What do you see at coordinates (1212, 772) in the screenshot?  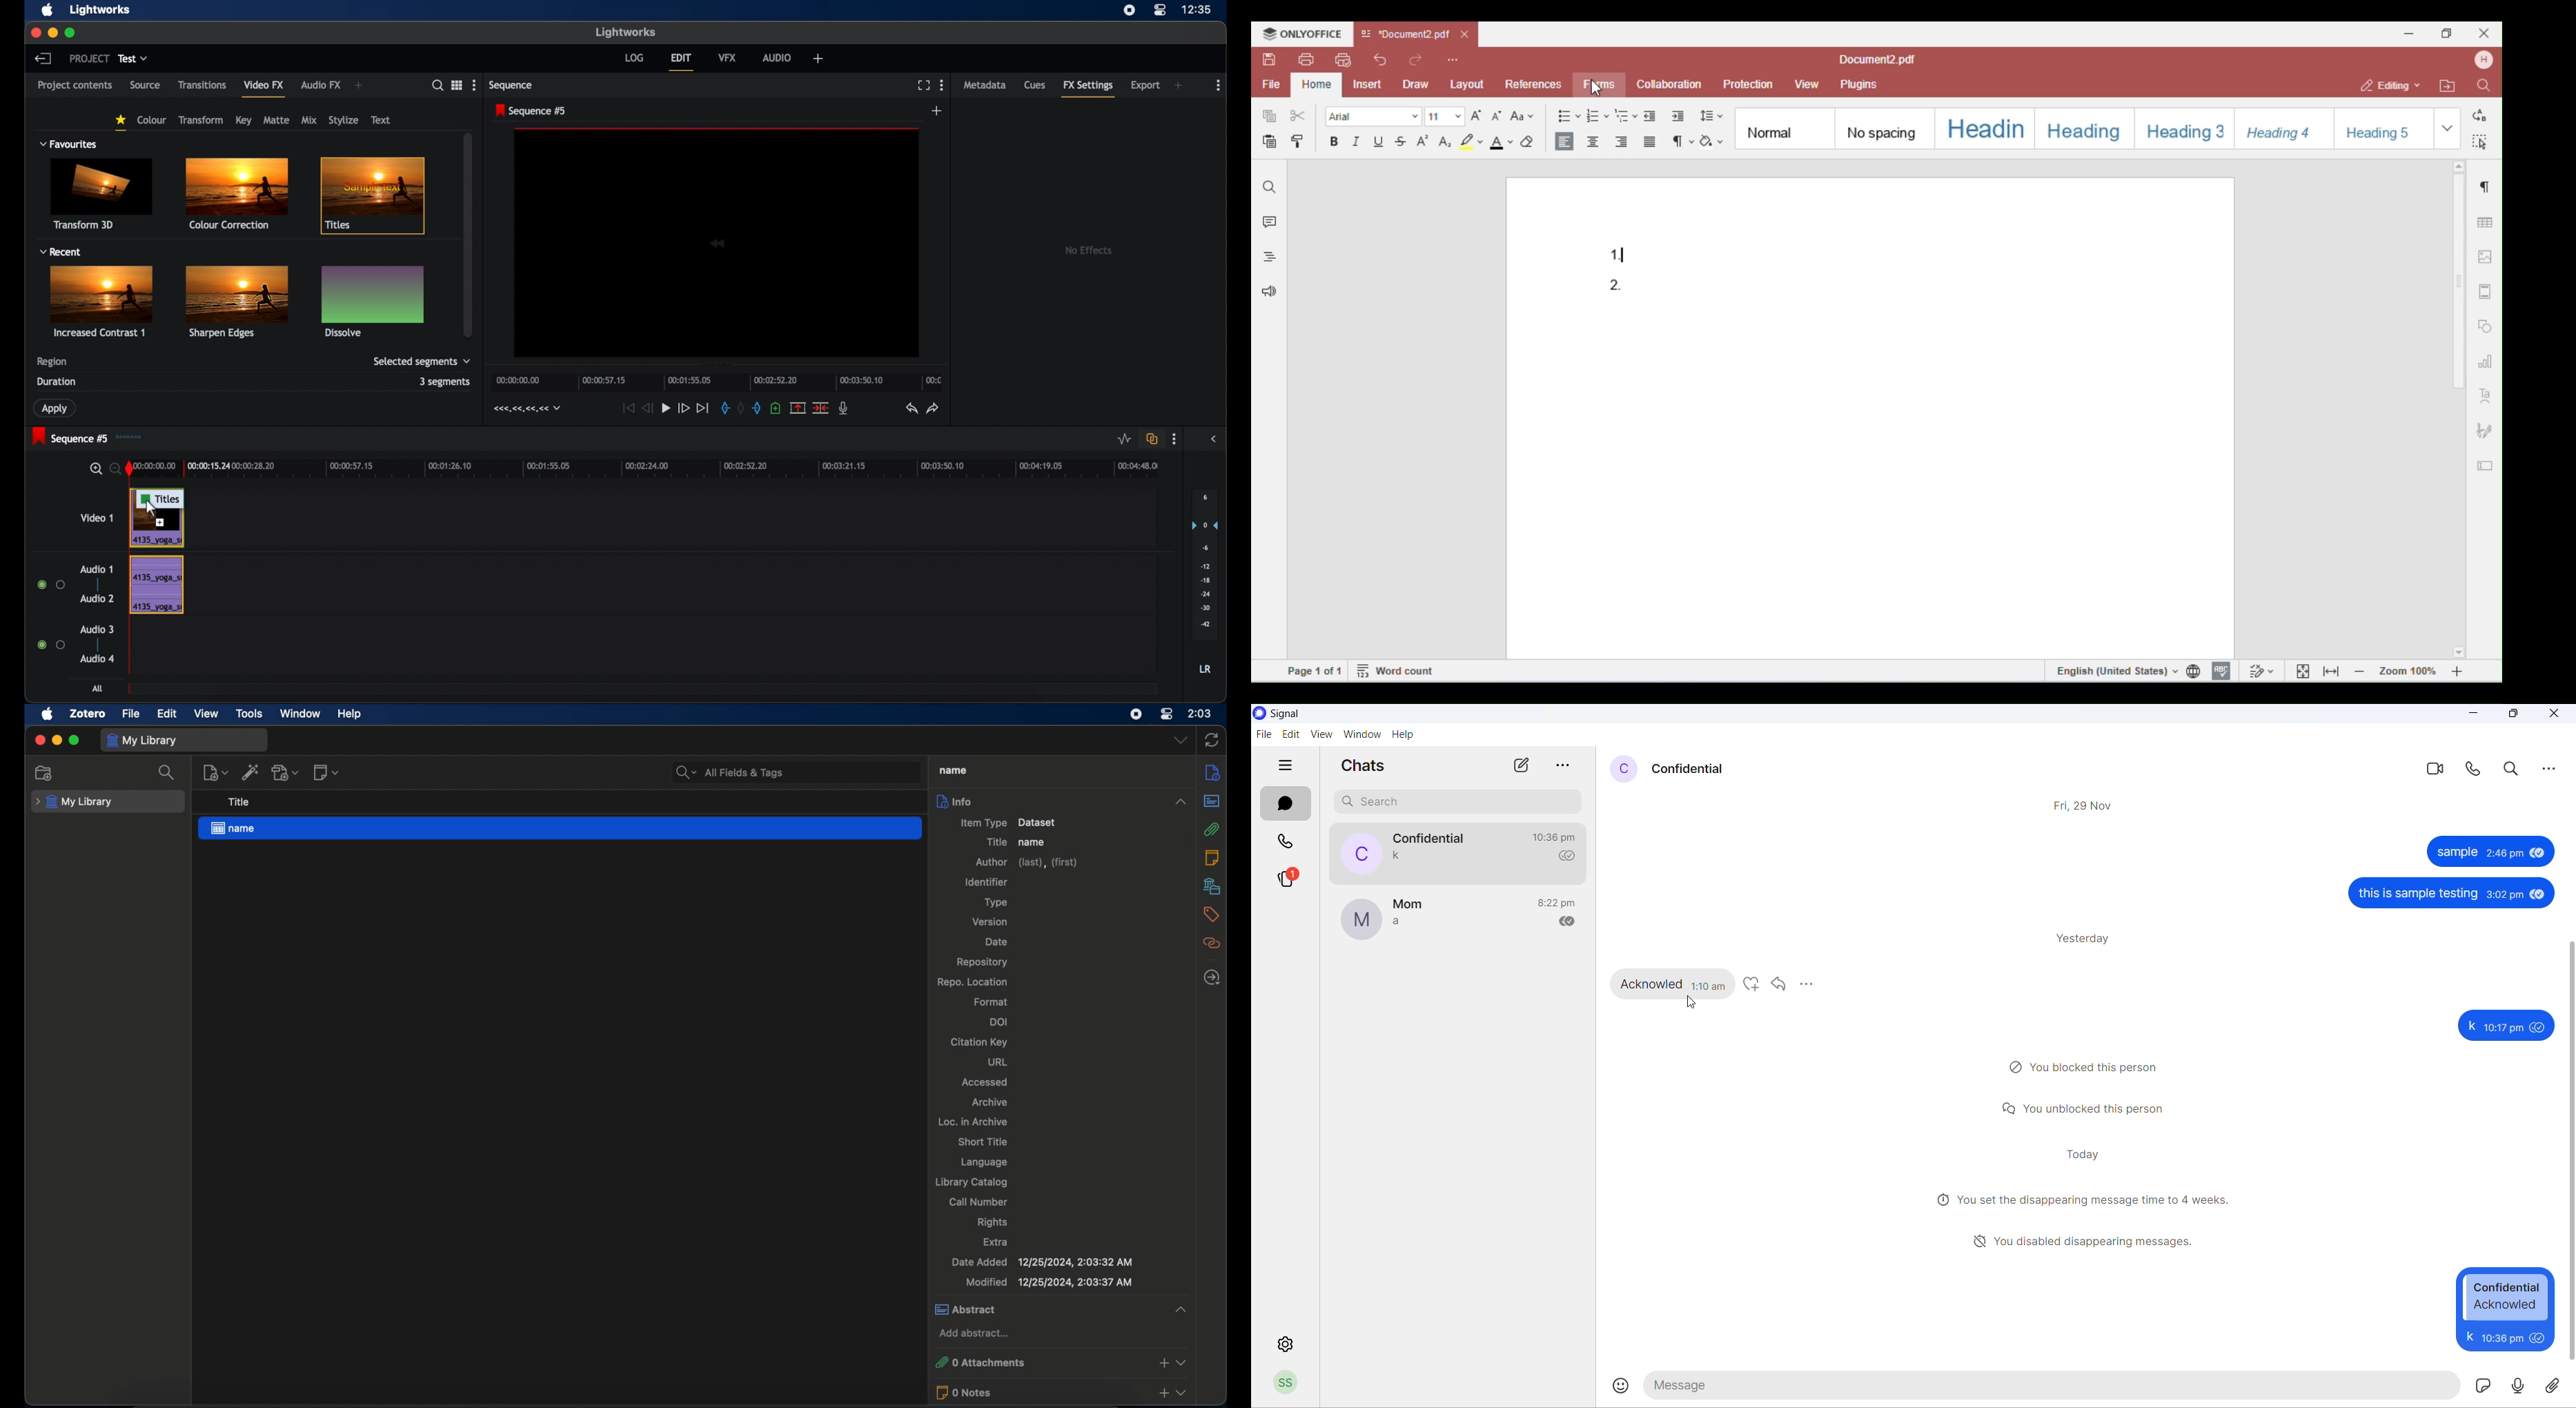 I see `info` at bounding box center [1212, 772].